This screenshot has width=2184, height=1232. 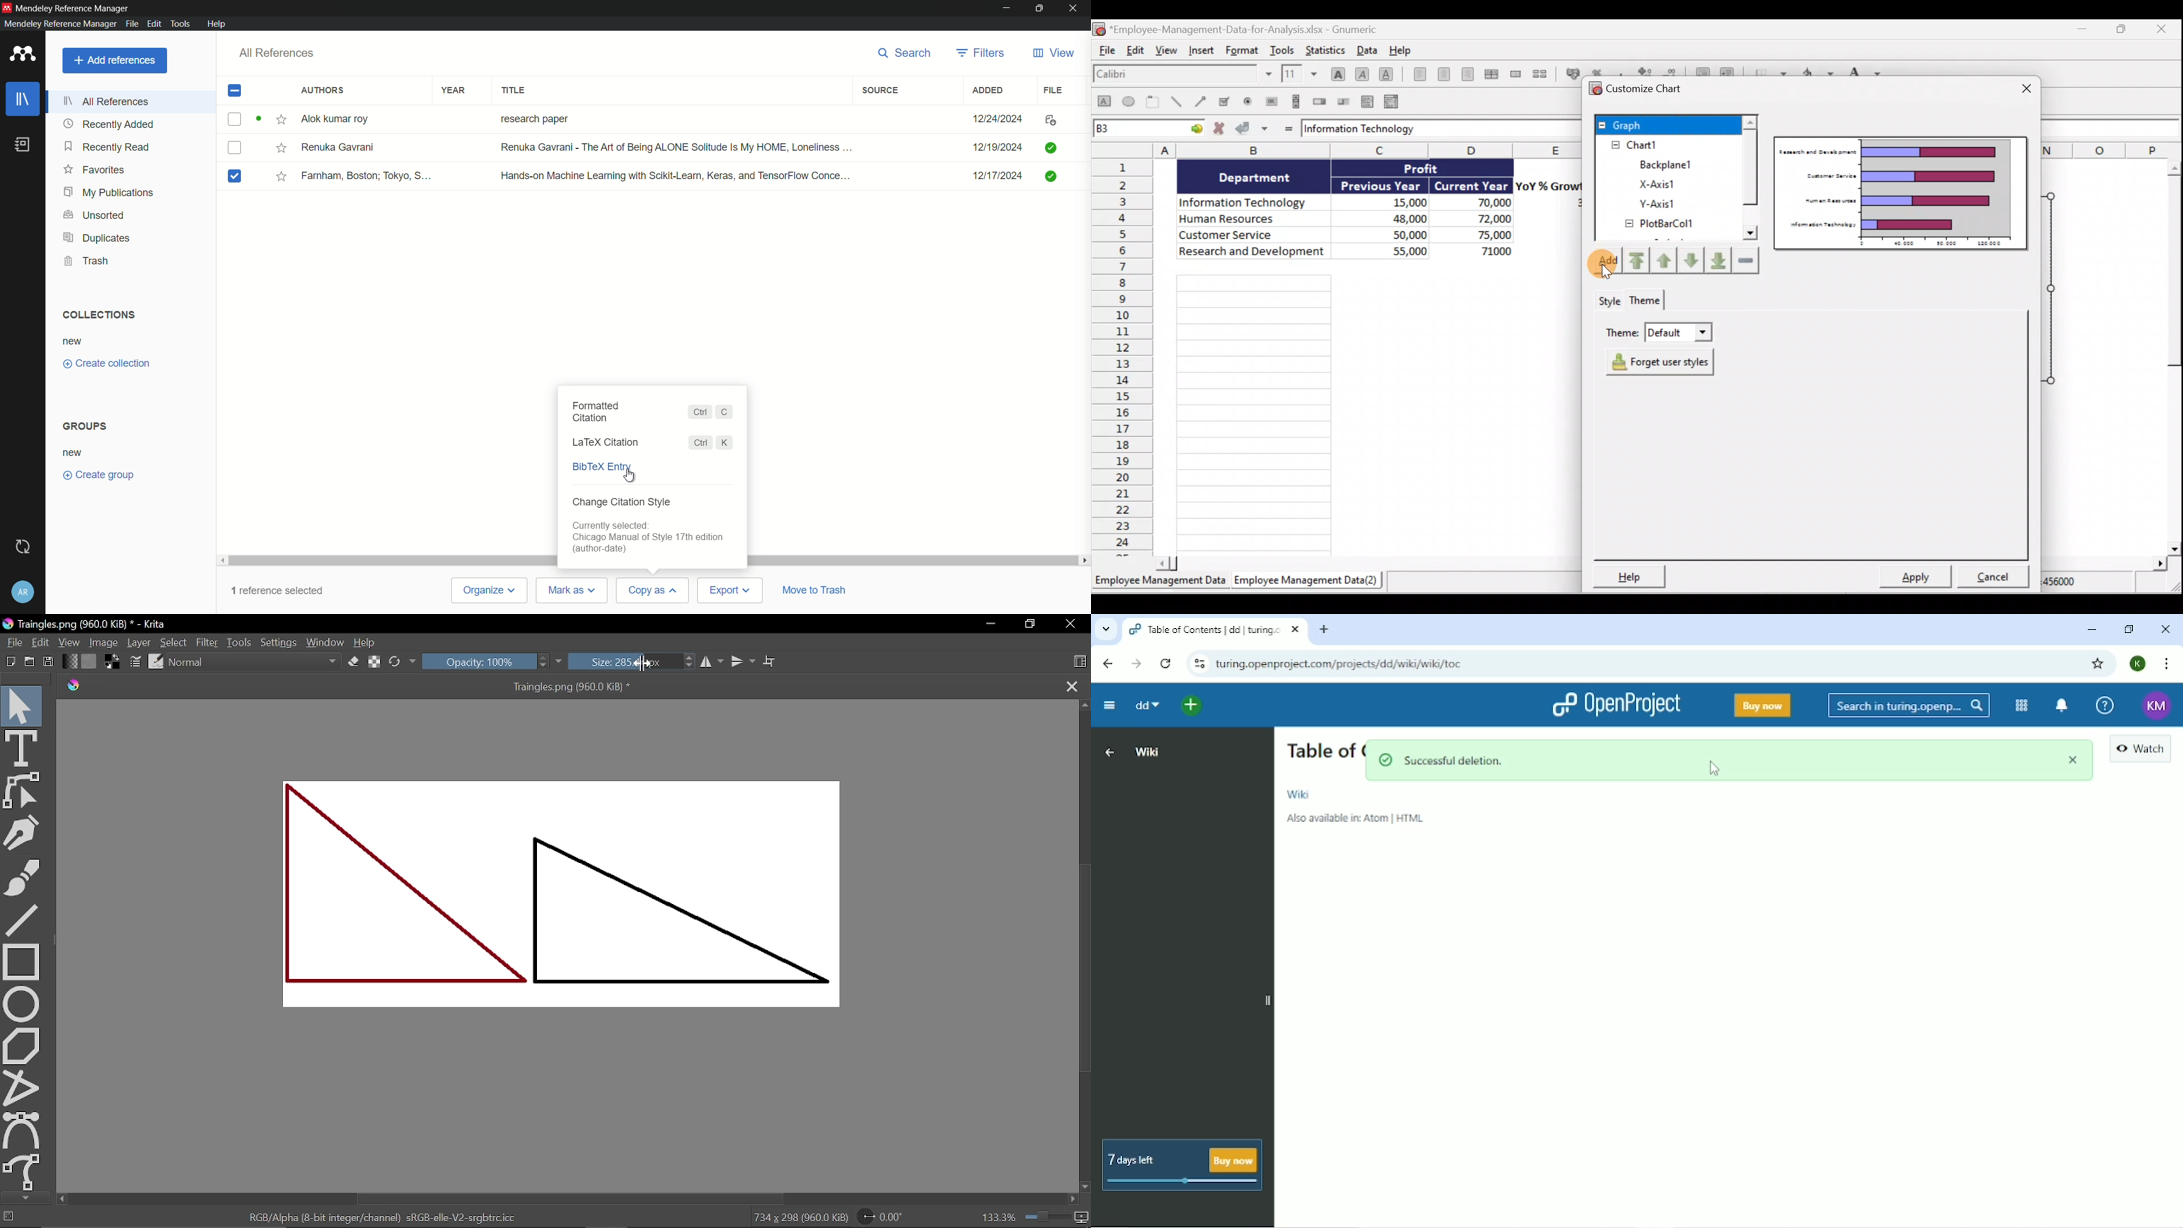 What do you see at coordinates (1516, 74) in the screenshot?
I see `Merge a range of cells` at bounding box center [1516, 74].